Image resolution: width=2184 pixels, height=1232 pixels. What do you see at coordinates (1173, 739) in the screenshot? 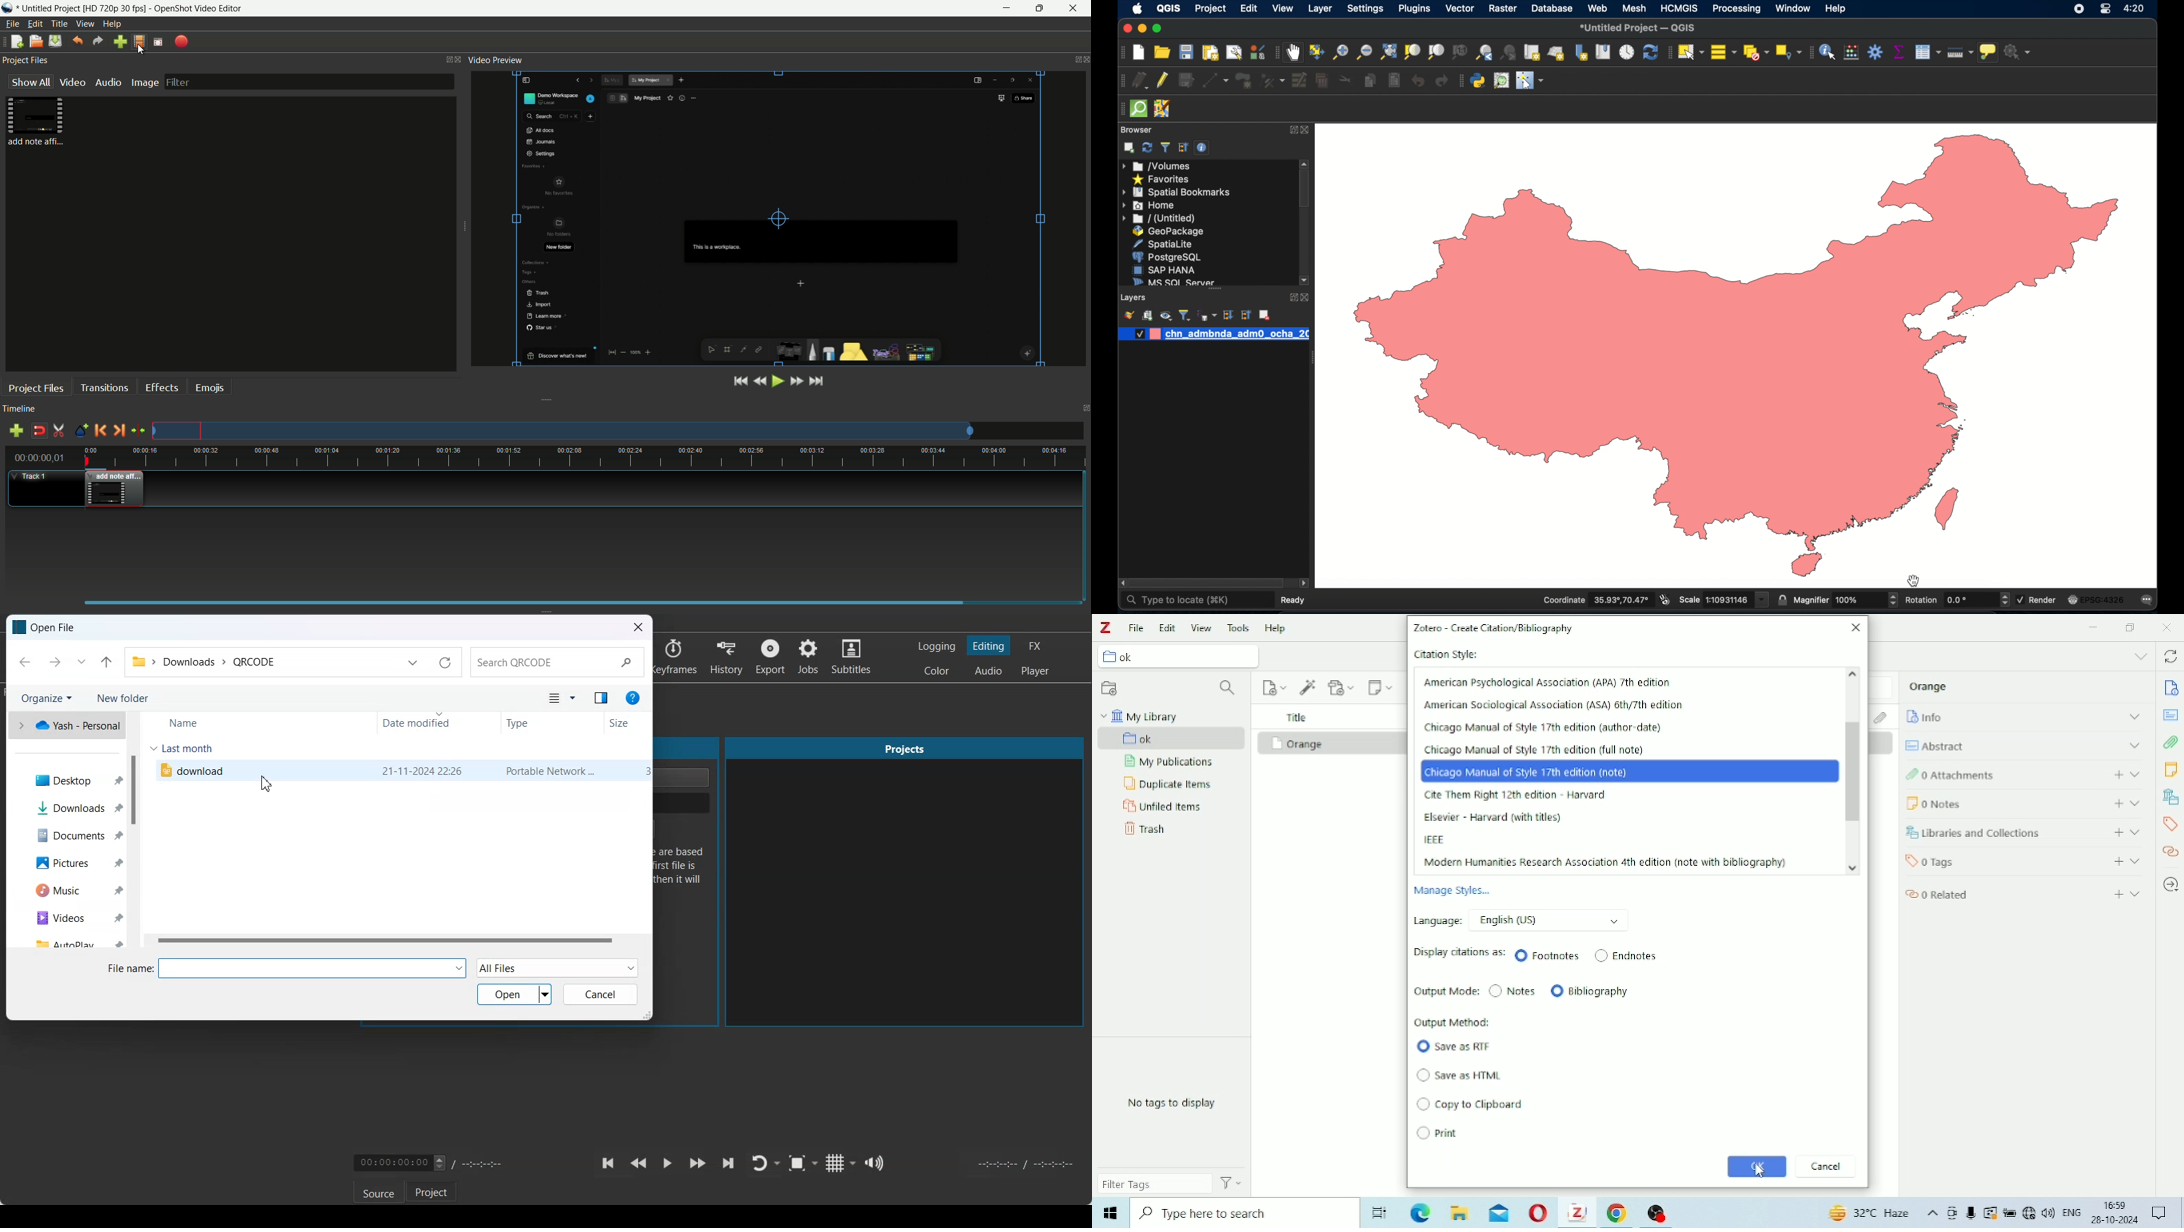
I see `ok` at bounding box center [1173, 739].